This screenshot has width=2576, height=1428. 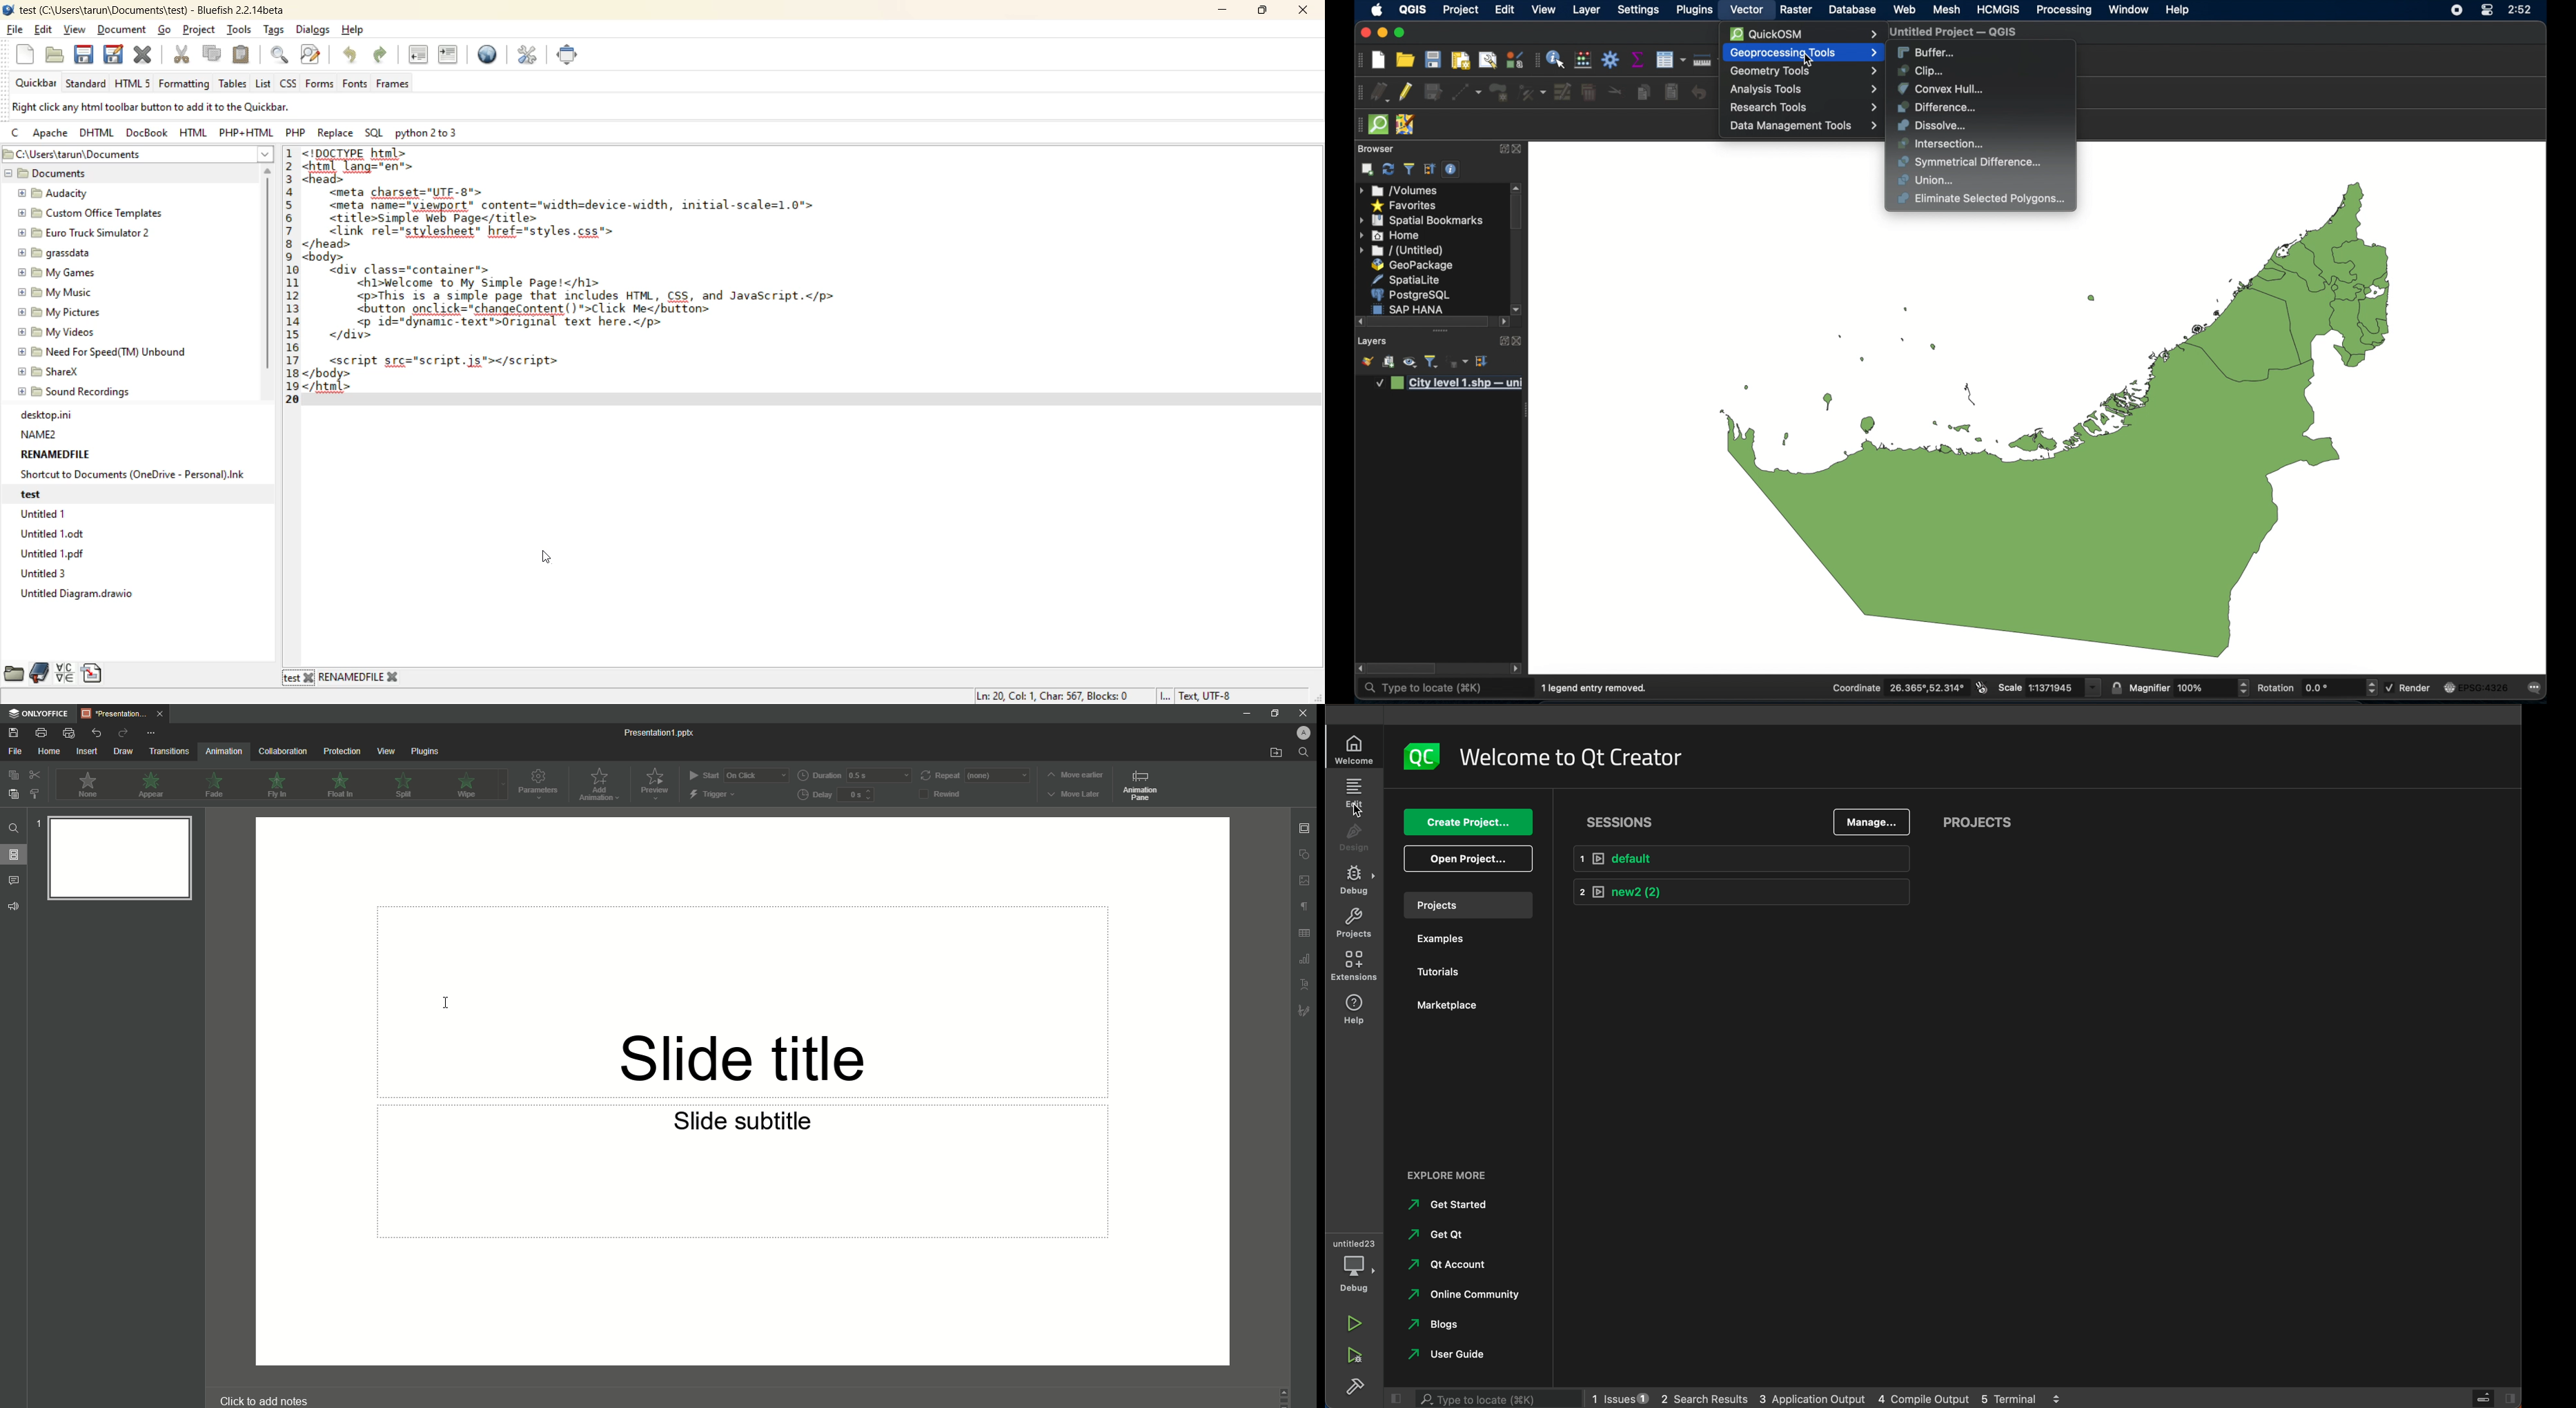 What do you see at coordinates (1471, 822) in the screenshot?
I see `create` at bounding box center [1471, 822].